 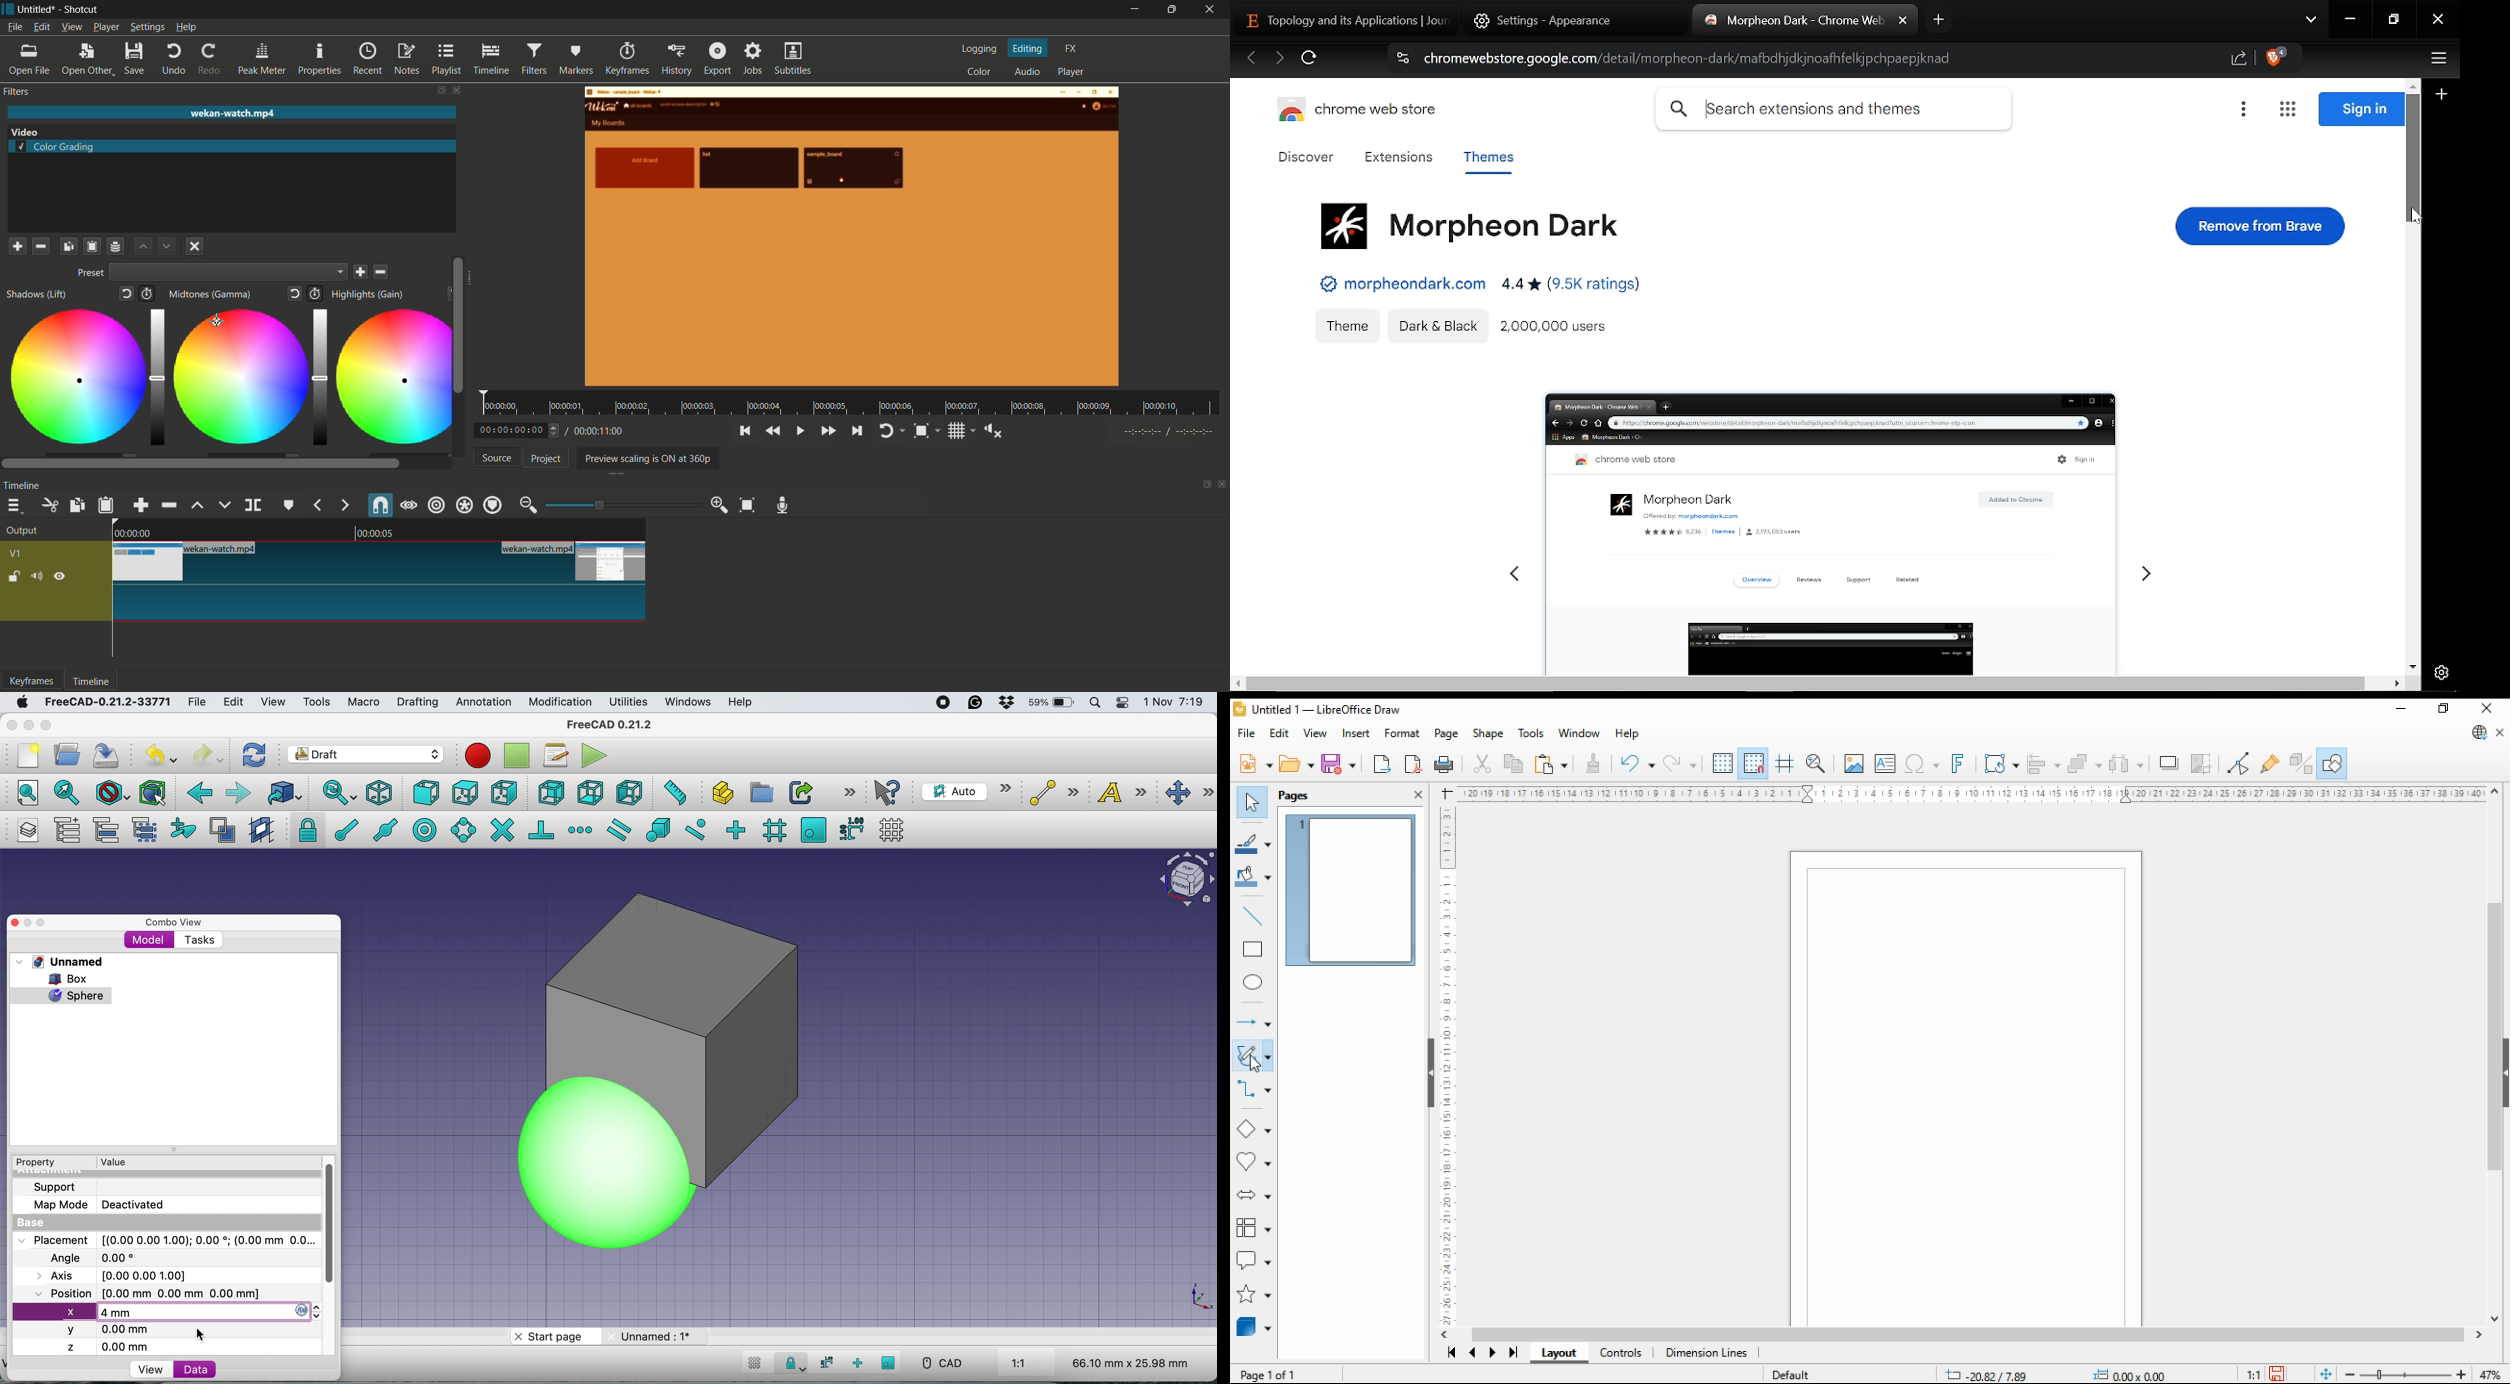 What do you see at coordinates (1190, 794) in the screenshot?
I see `move` at bounding box center [1190, 794].